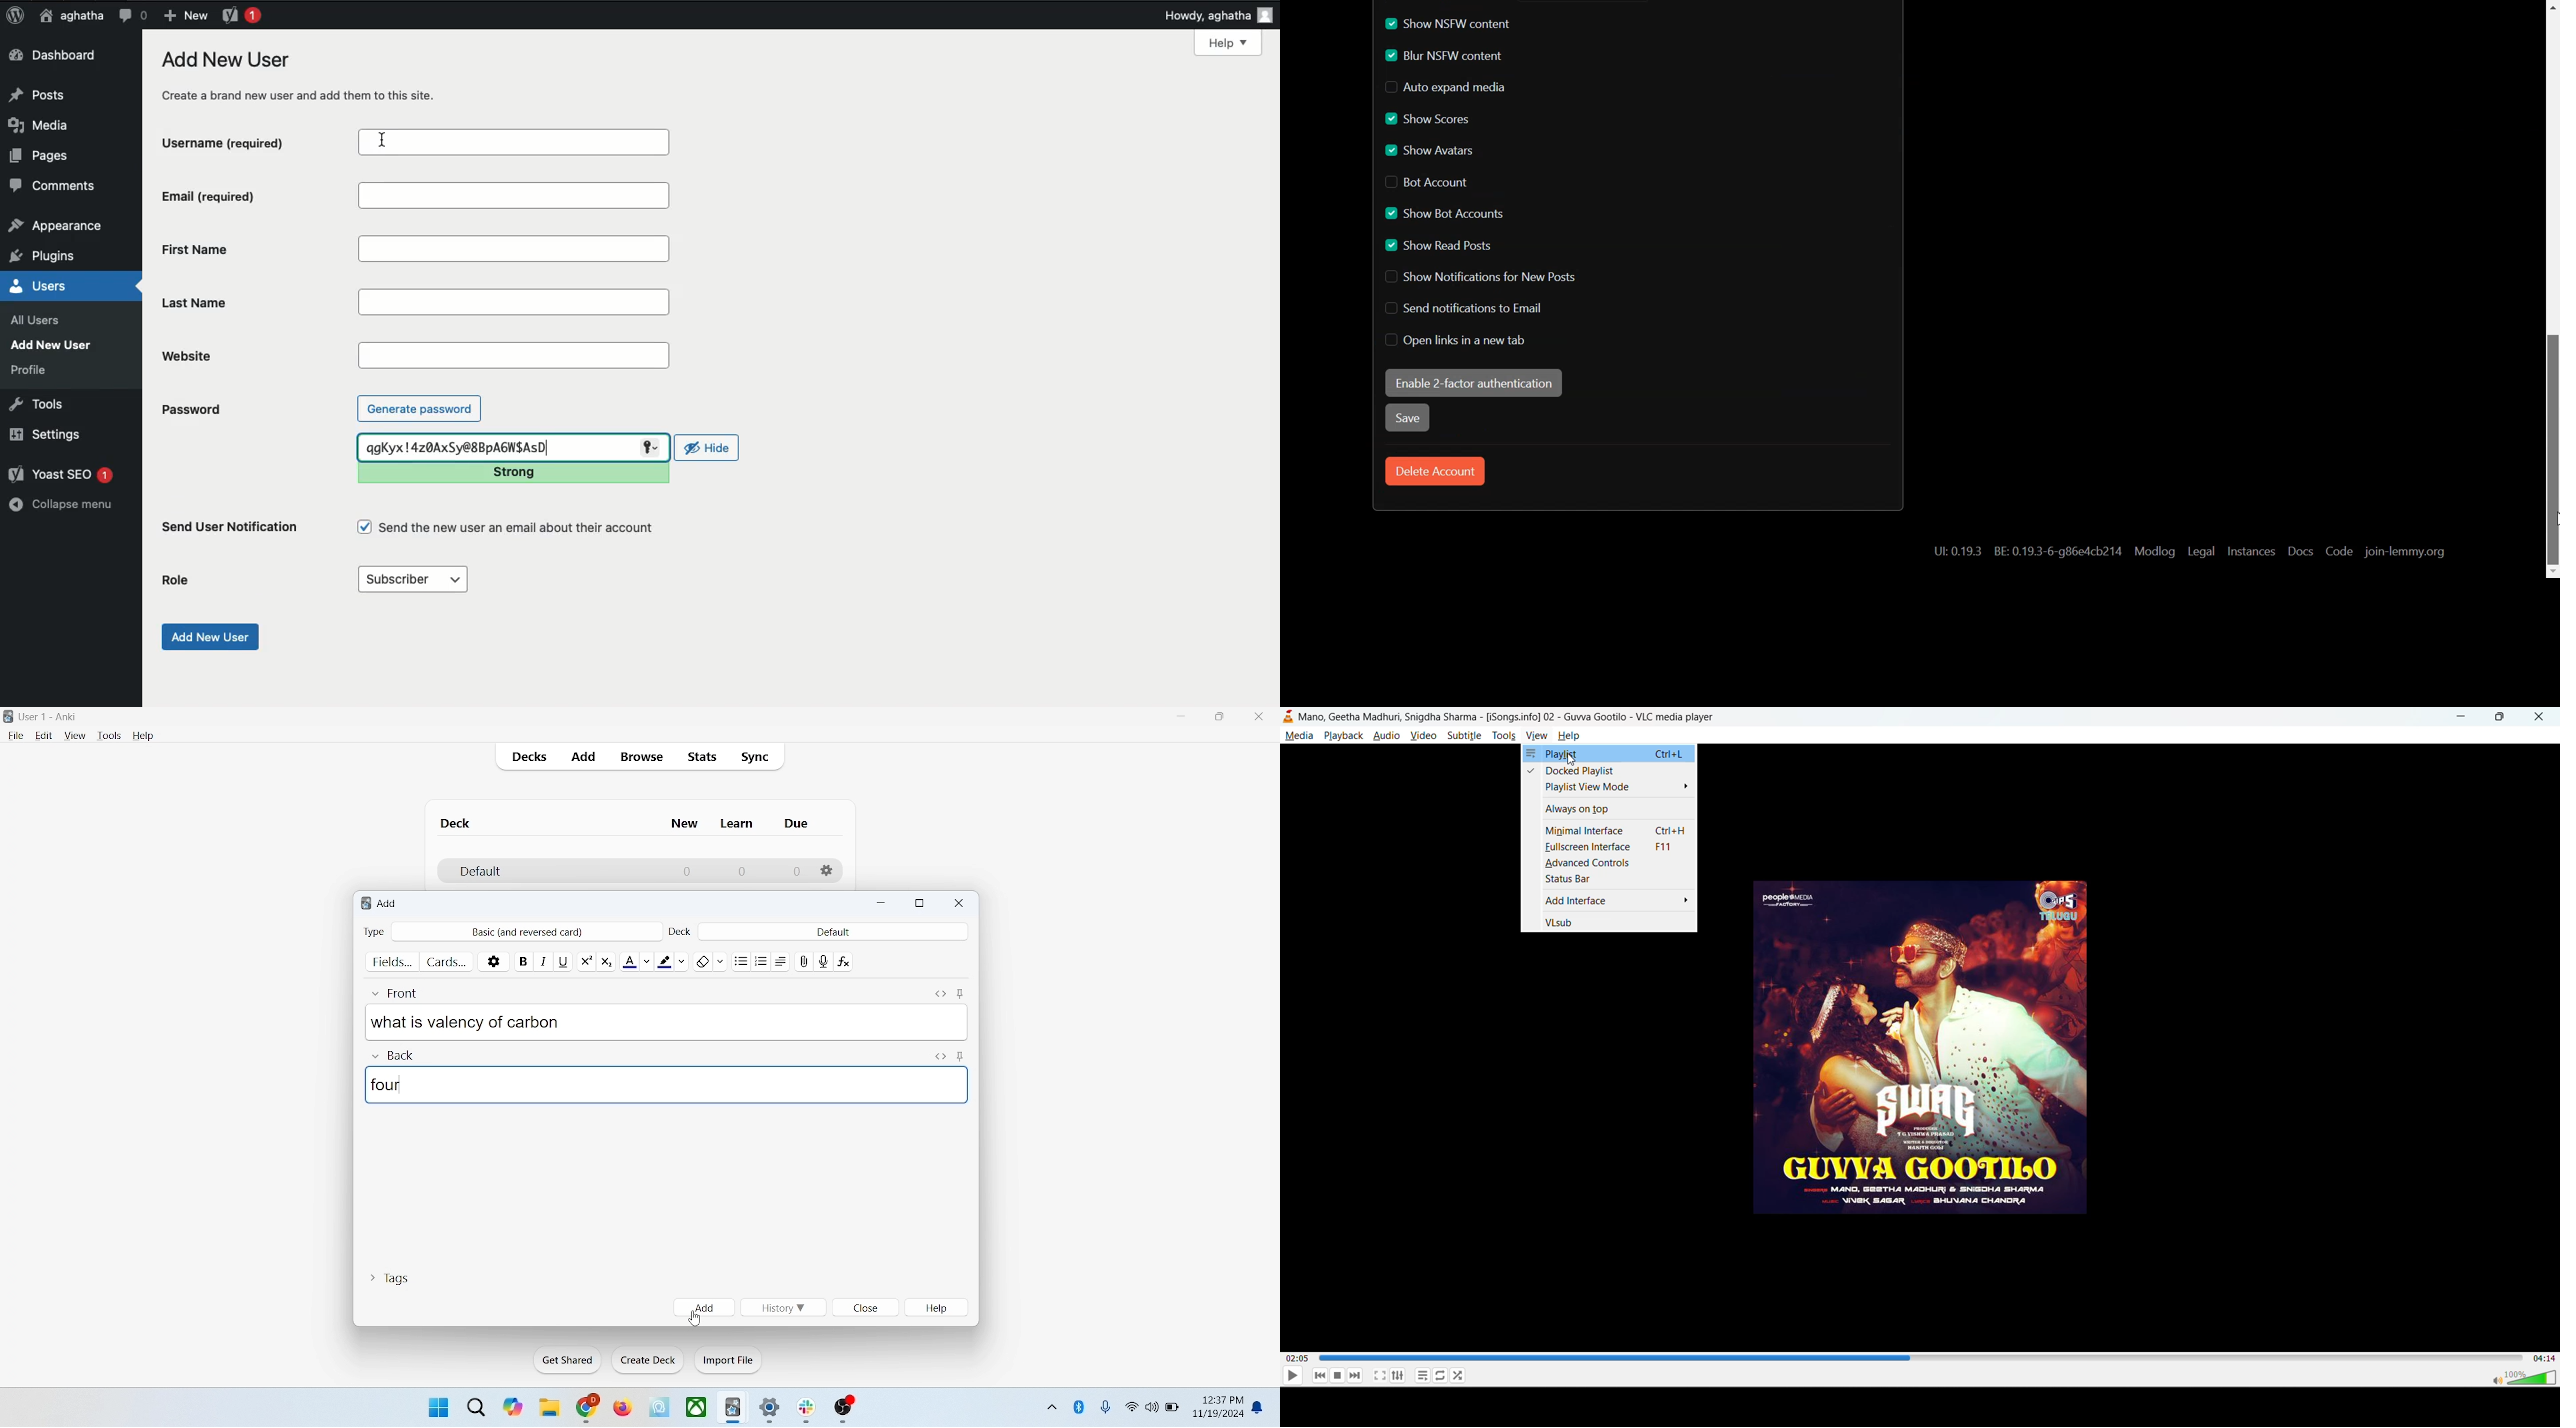  Describe the element at coordinates (548, 1409) in the screenshot. I see `folder` at that location.